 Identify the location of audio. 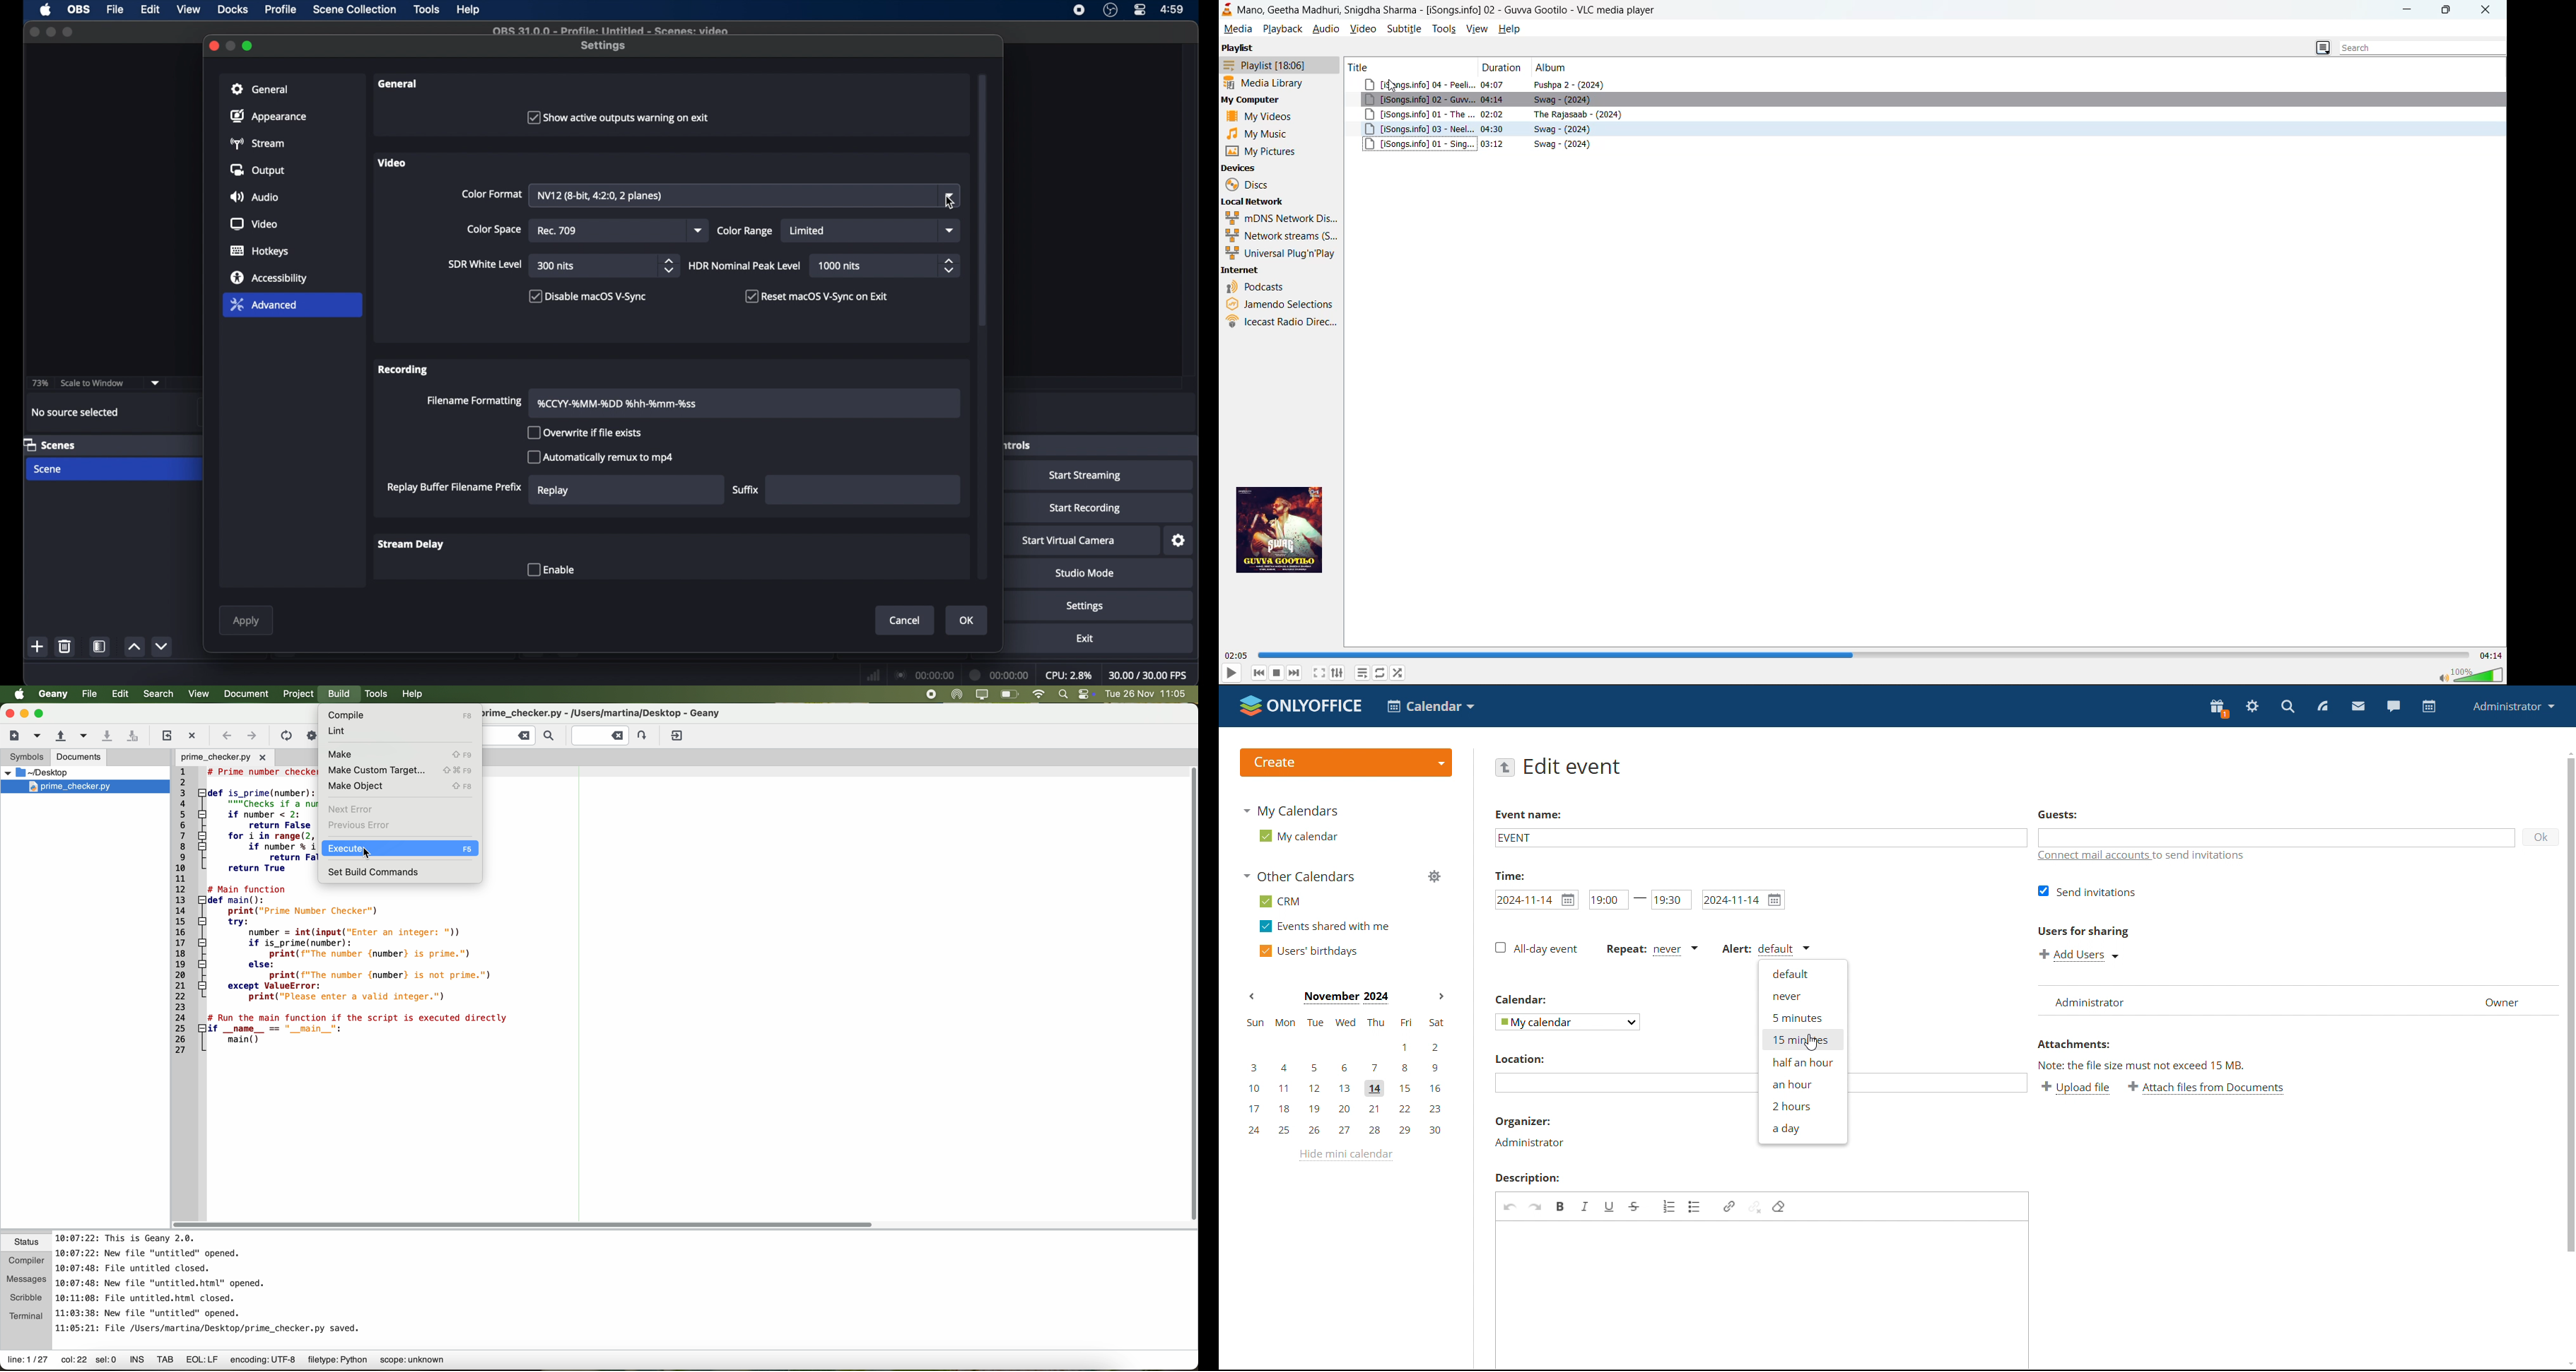
(256, 197).